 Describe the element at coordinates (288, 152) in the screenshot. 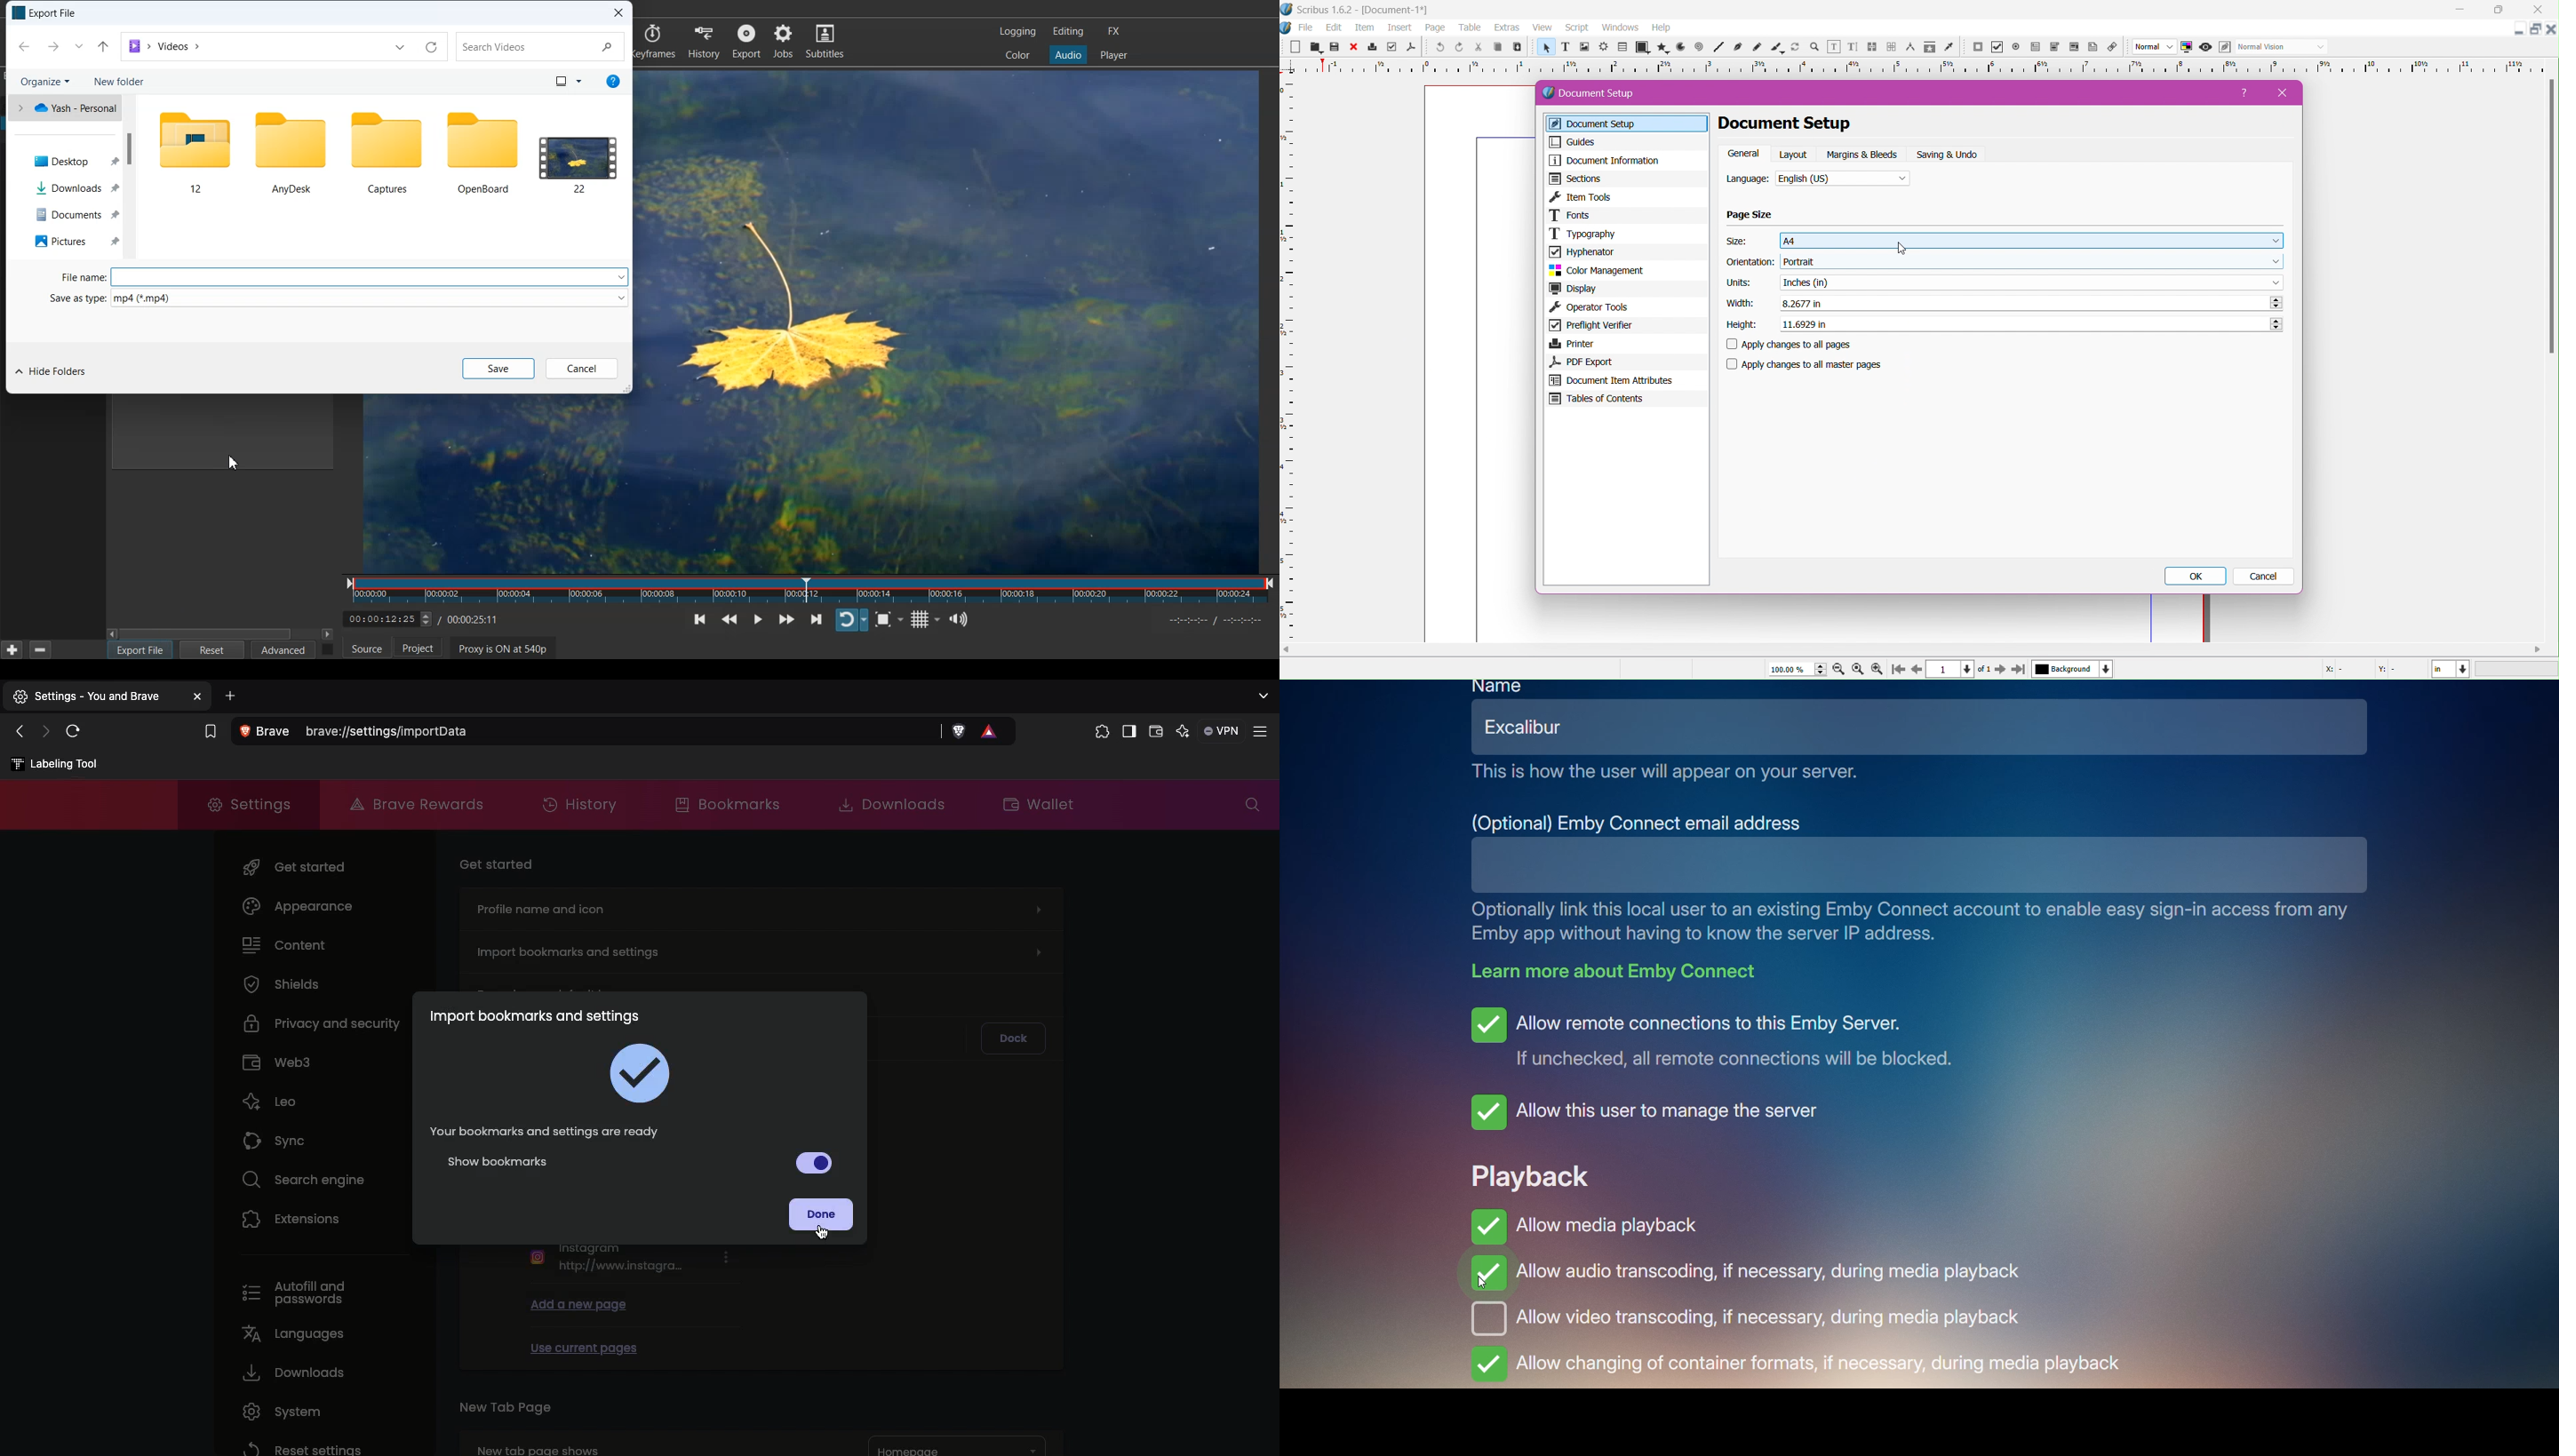

I see `Files` at that location.